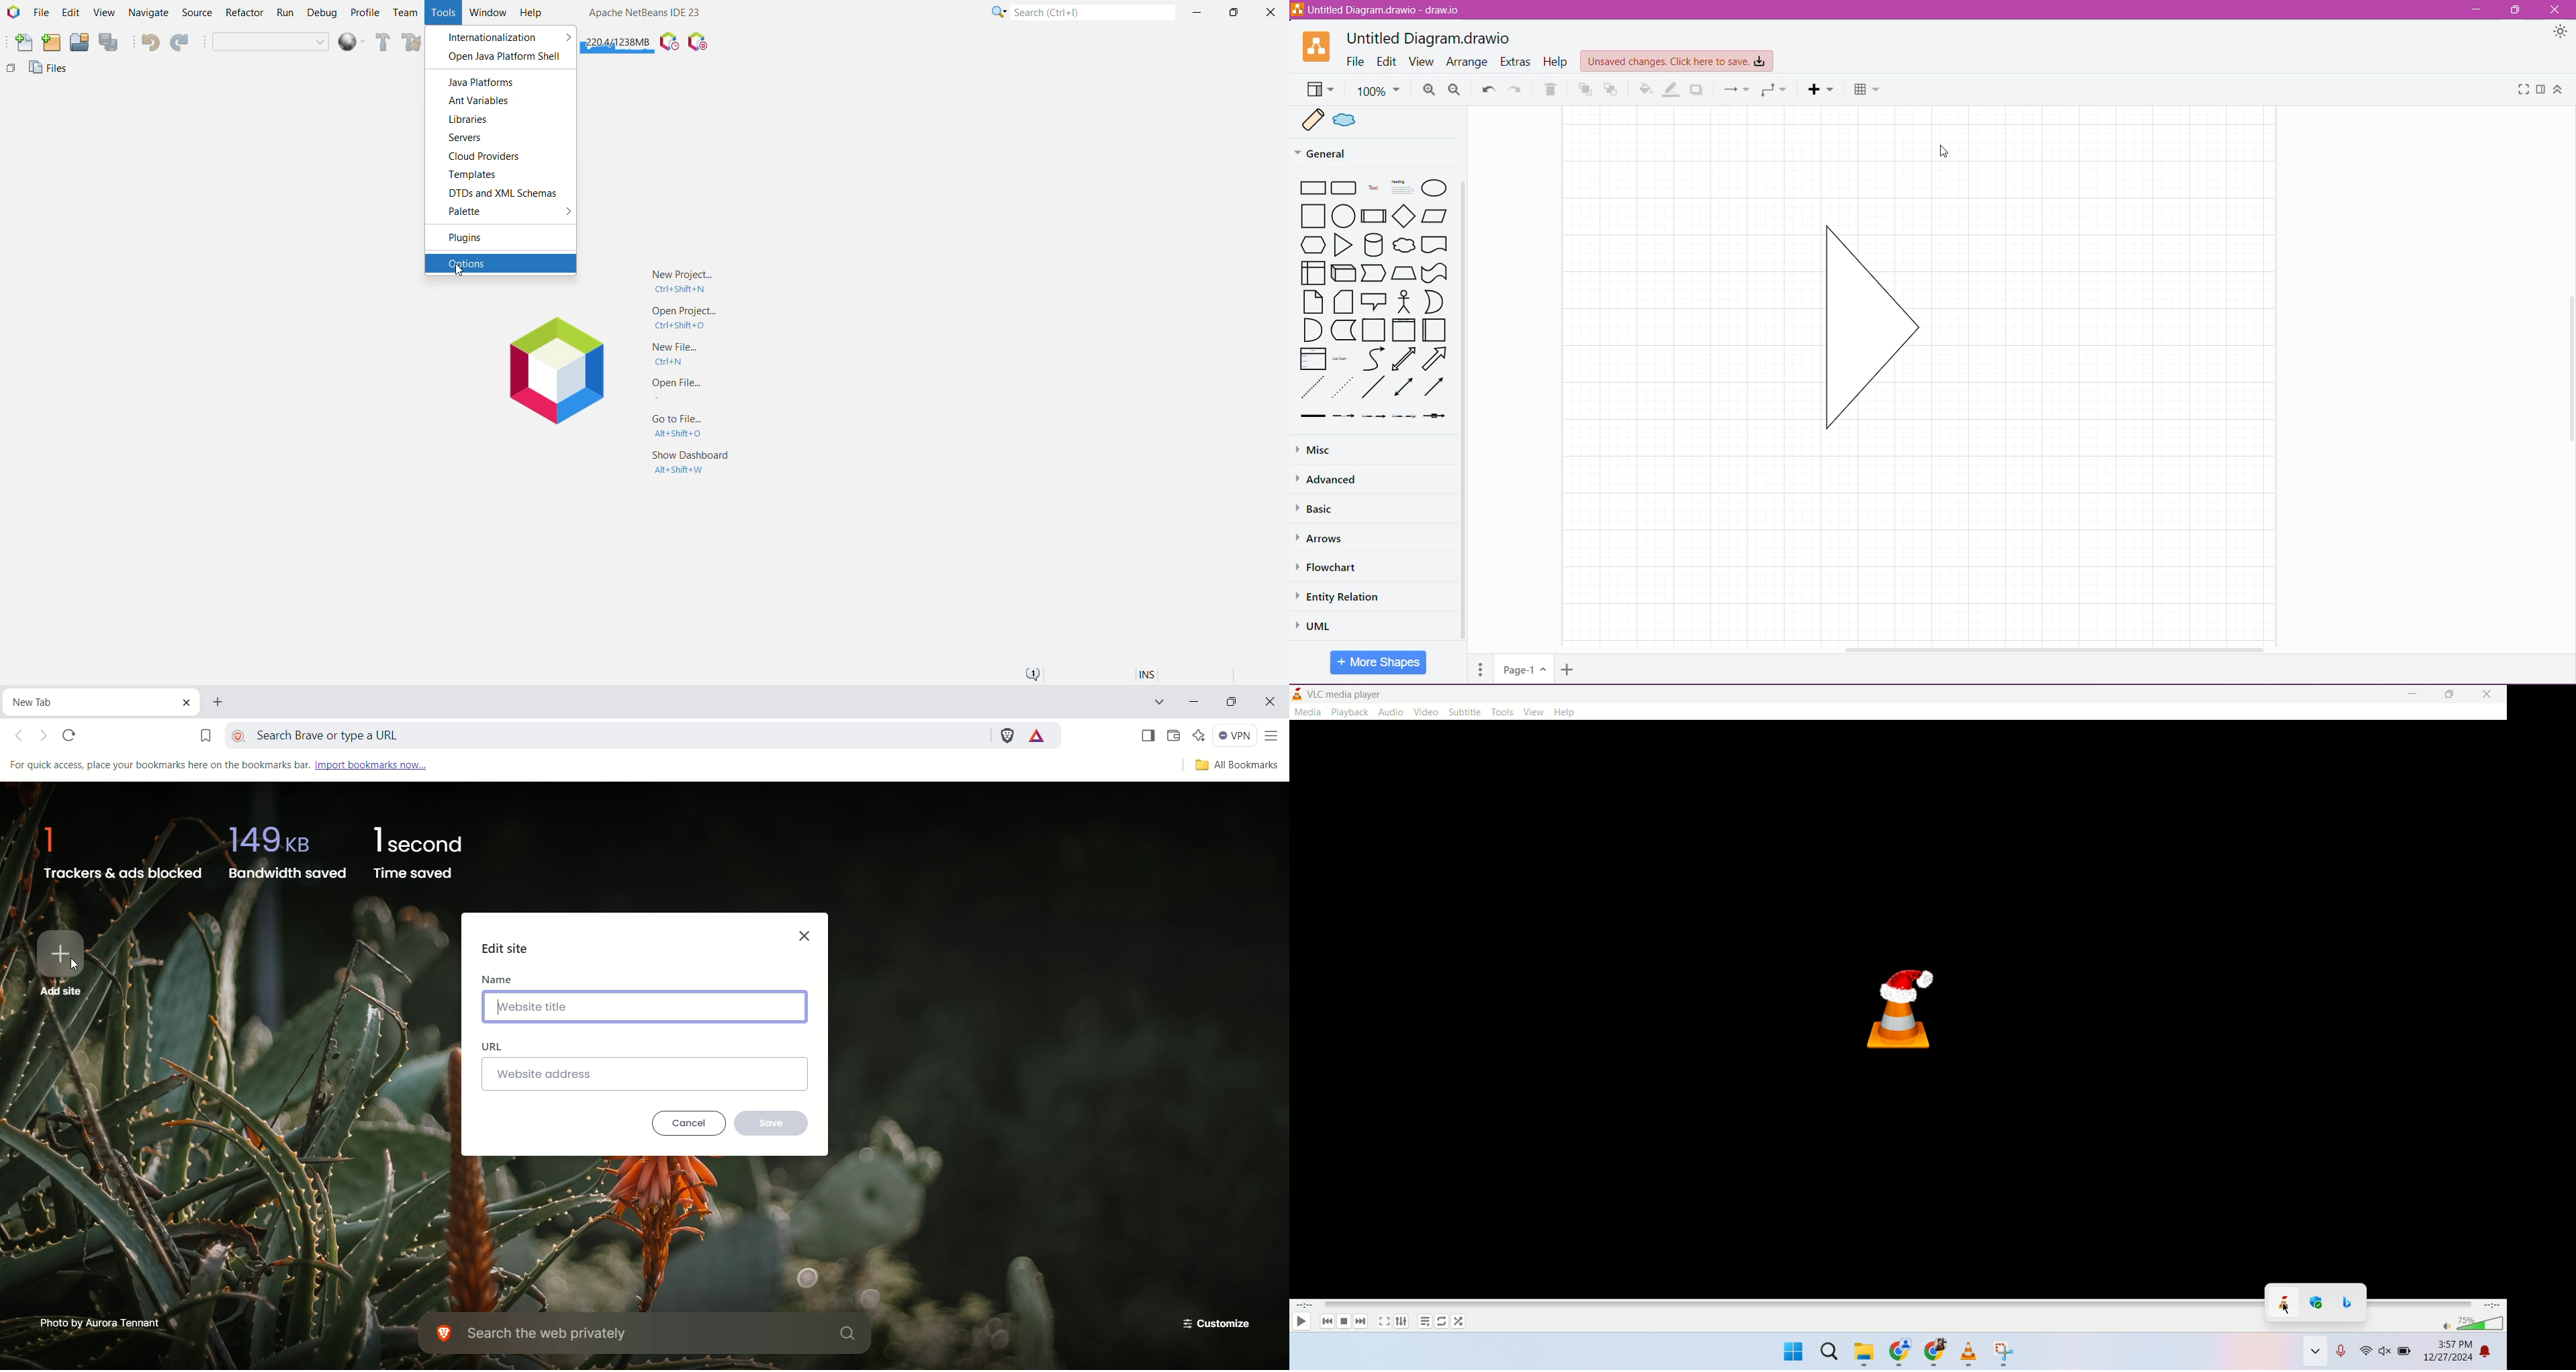 The height and width of the screenshot is (1372, 2576). What do you see at coordinates (1774, 90) in the screenshot?
I see `Waypoints` at bounding box center [1774, 90].